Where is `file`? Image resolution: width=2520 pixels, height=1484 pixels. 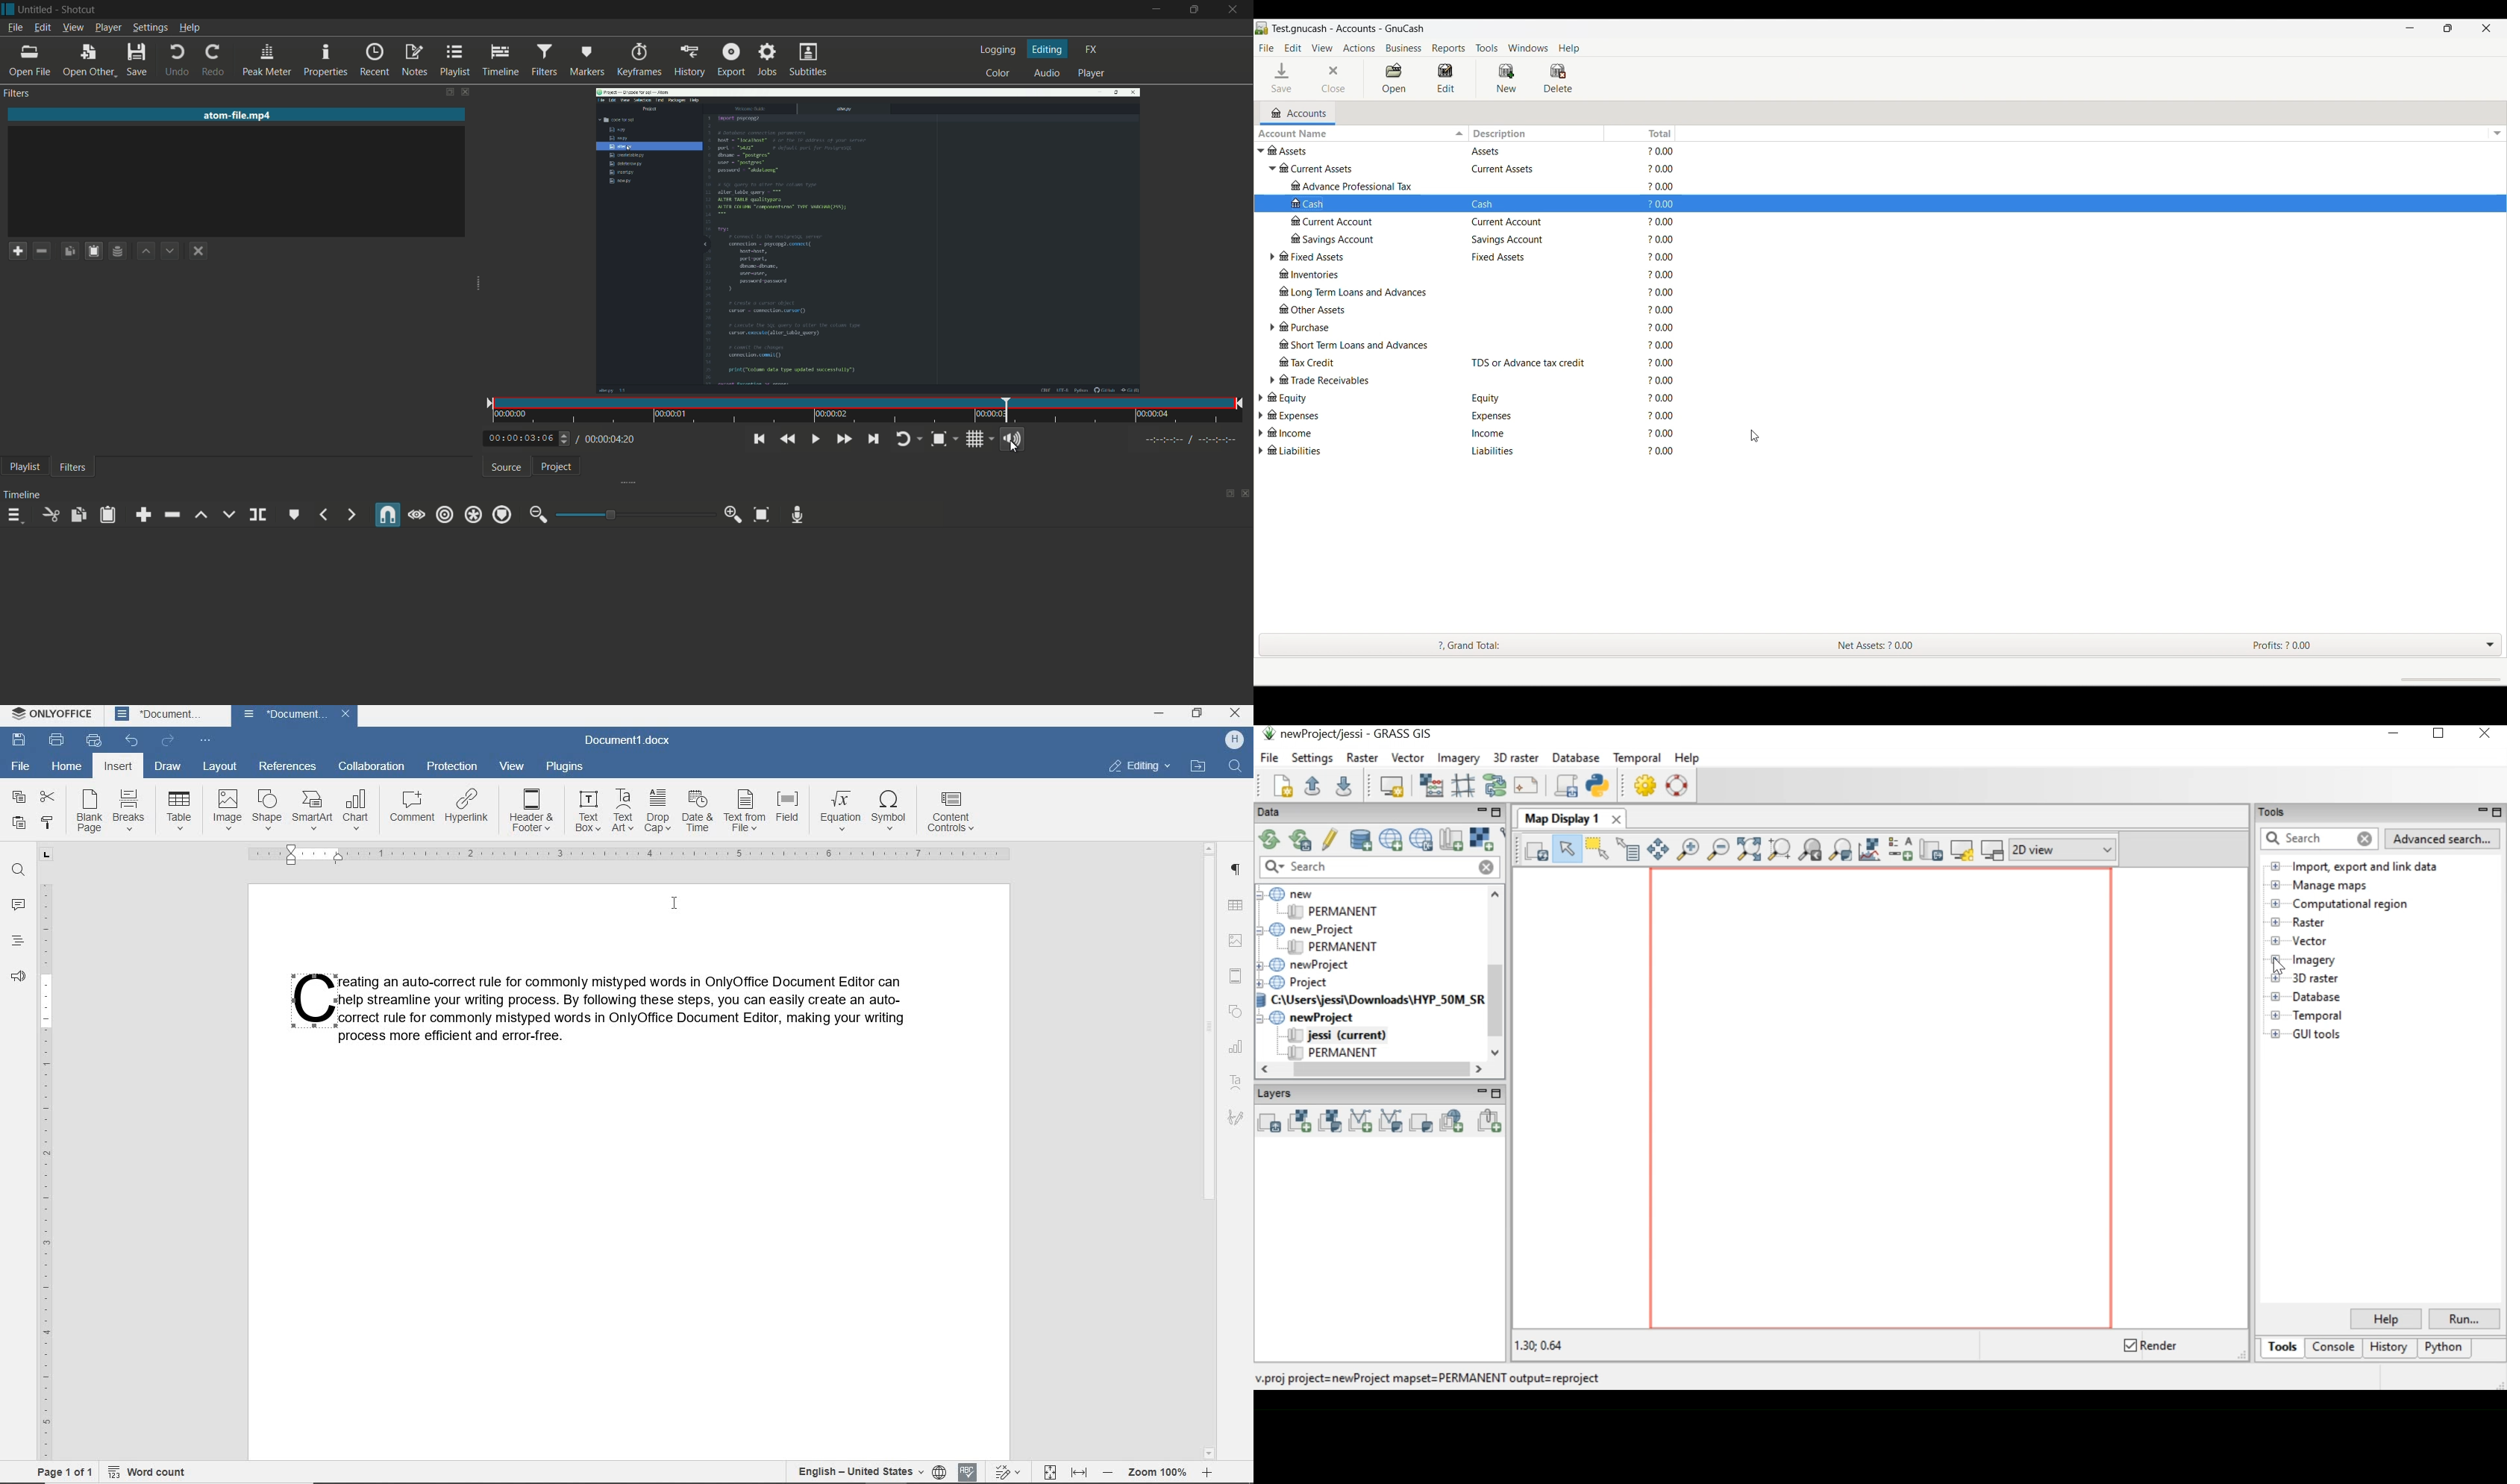 file is located at coordinates (19, 766).